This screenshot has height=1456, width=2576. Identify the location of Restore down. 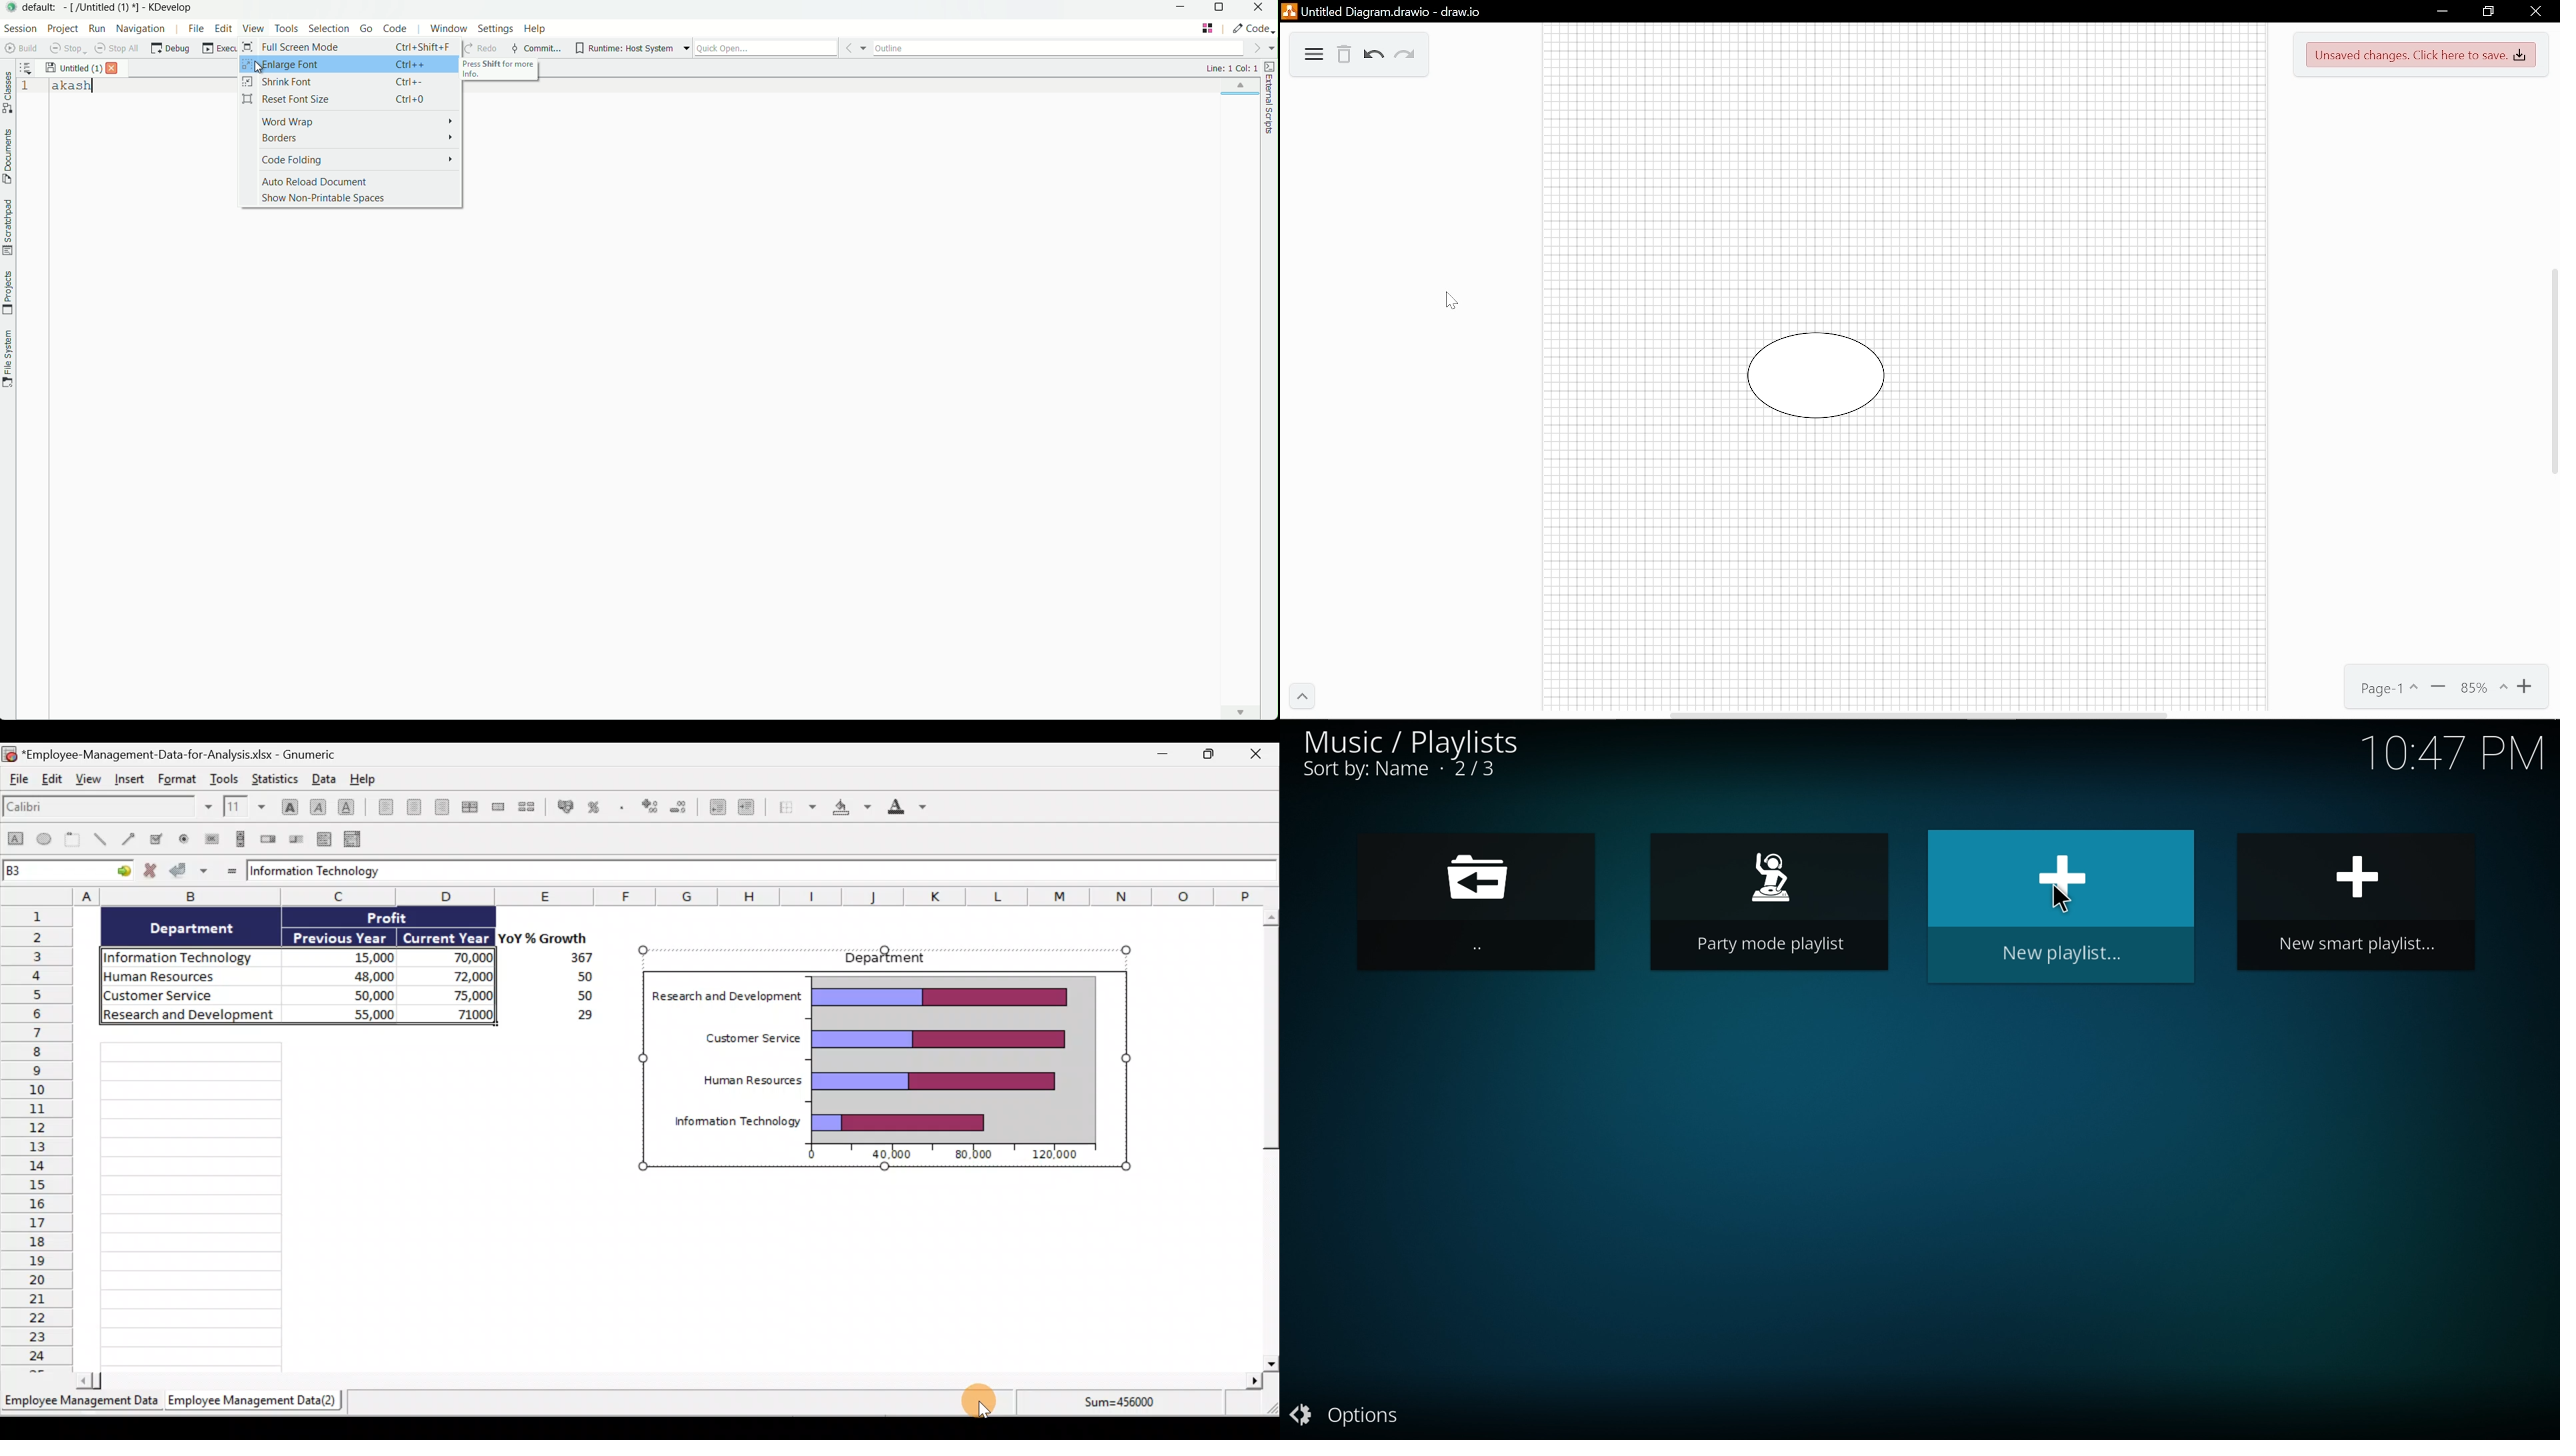
(2488, 12).